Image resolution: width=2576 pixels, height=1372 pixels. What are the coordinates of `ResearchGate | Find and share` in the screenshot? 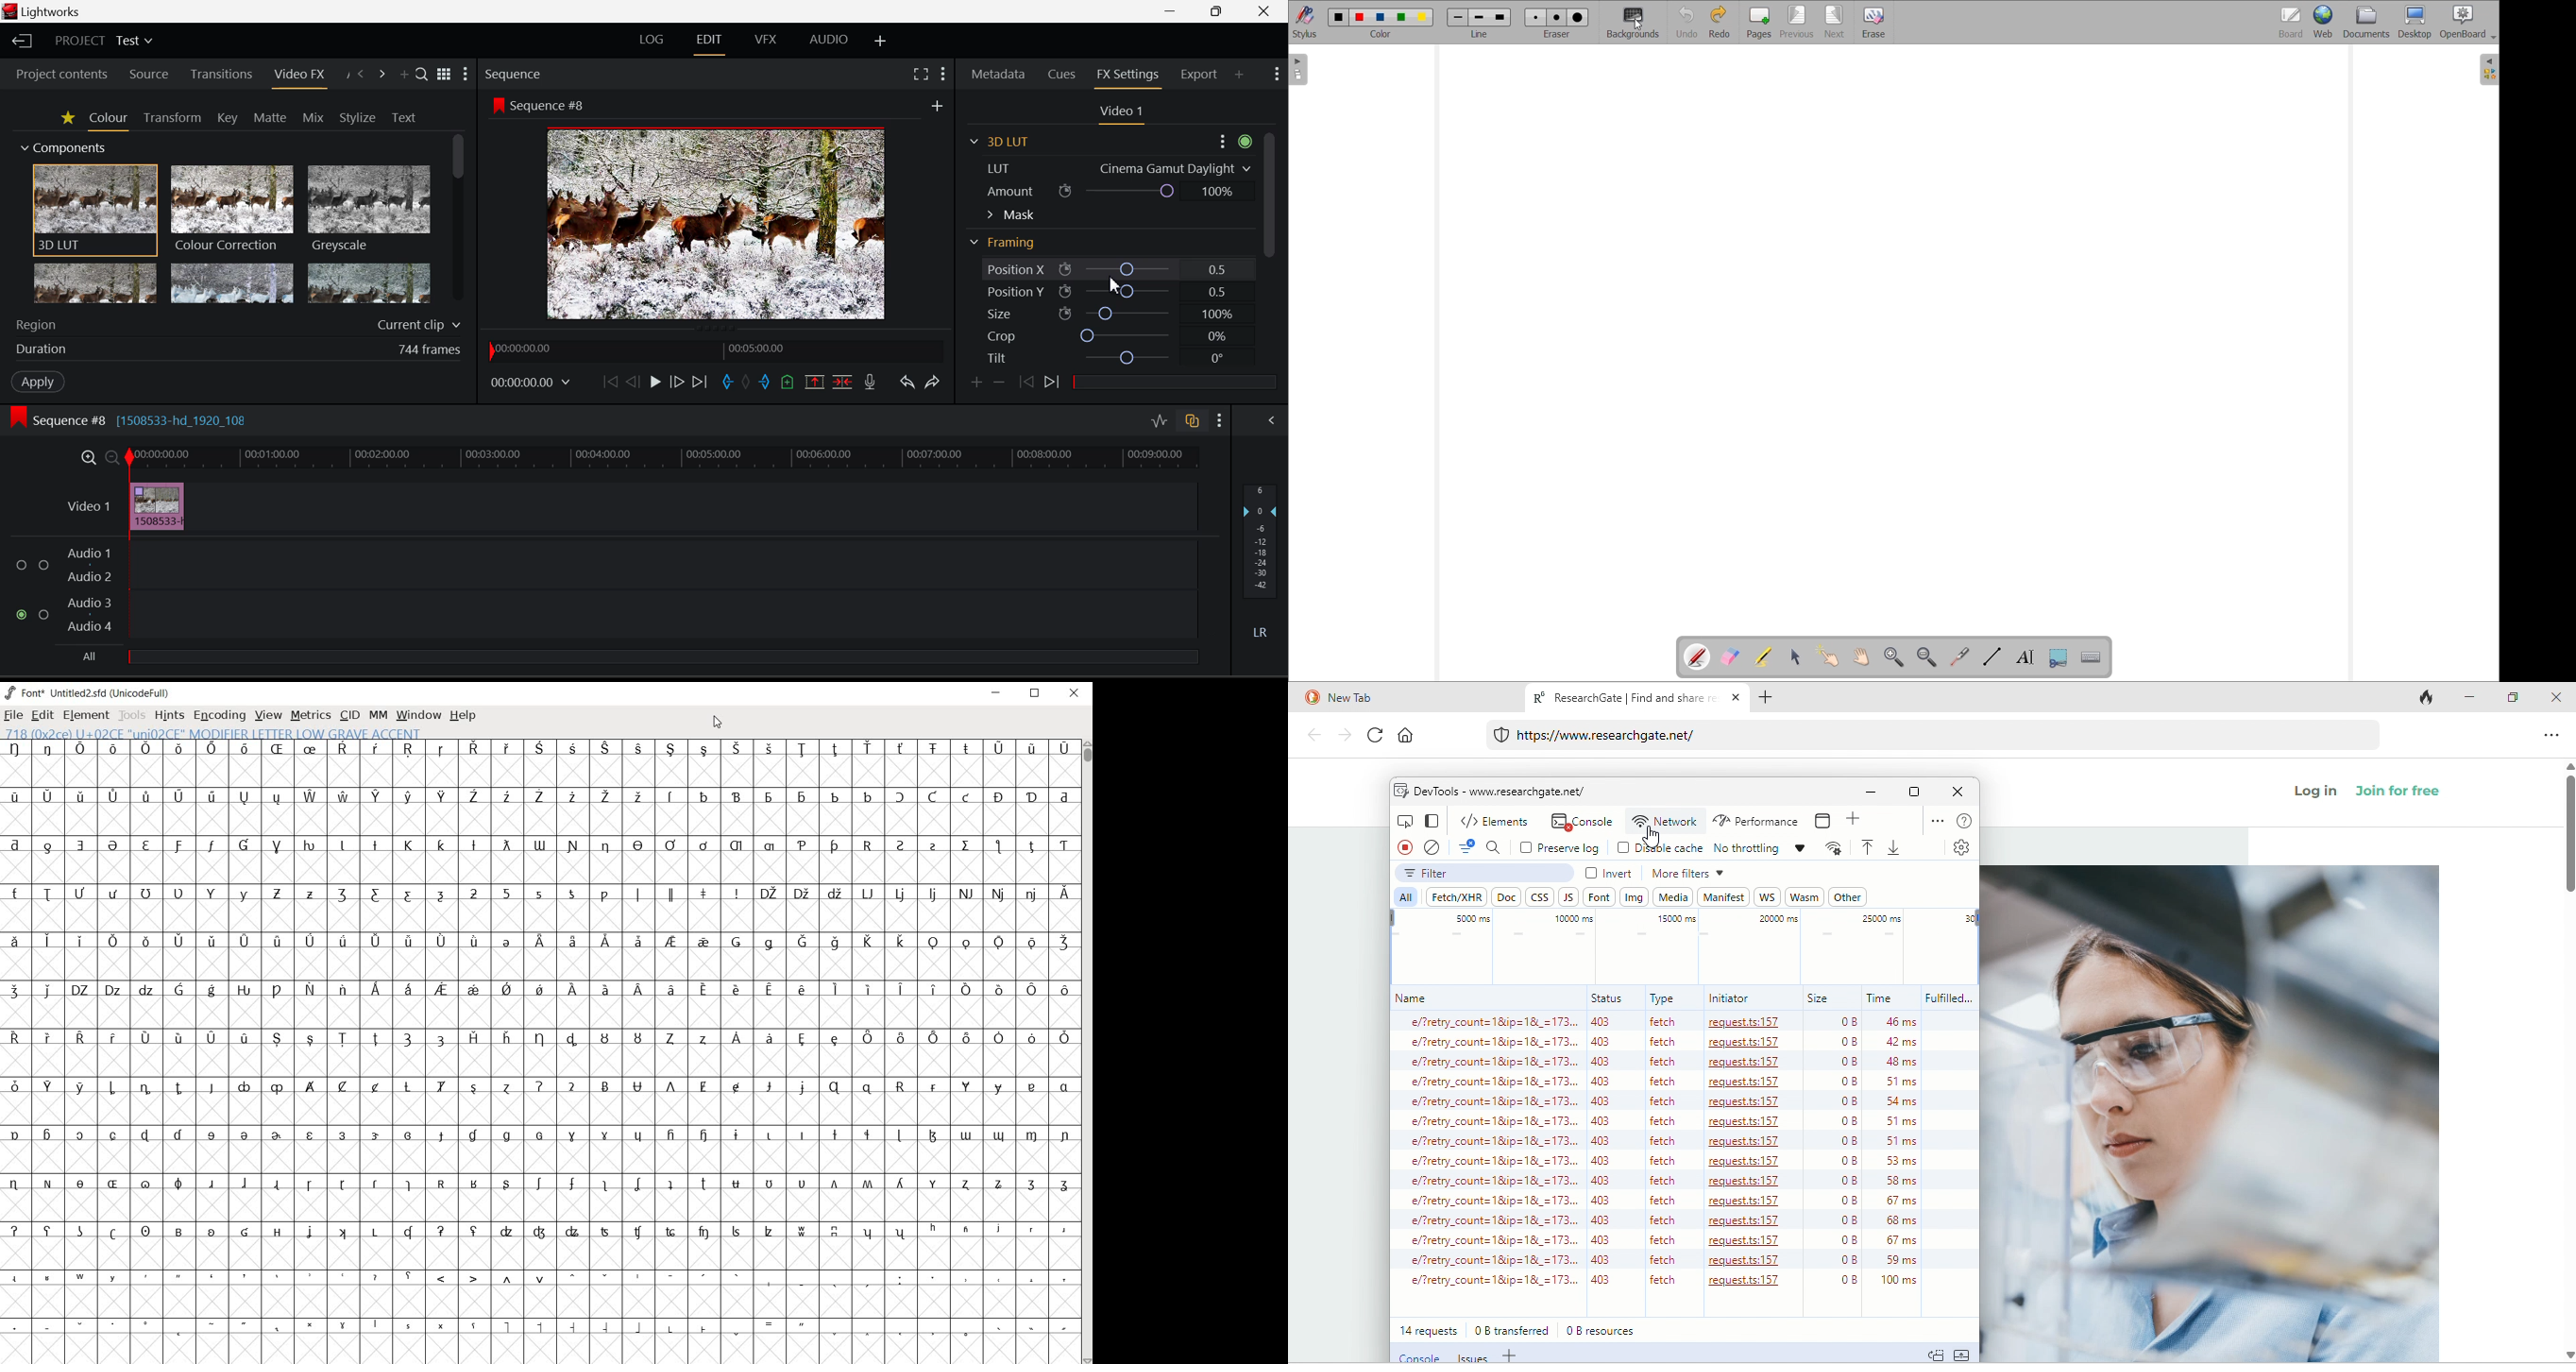 It's located at (1621, 700).